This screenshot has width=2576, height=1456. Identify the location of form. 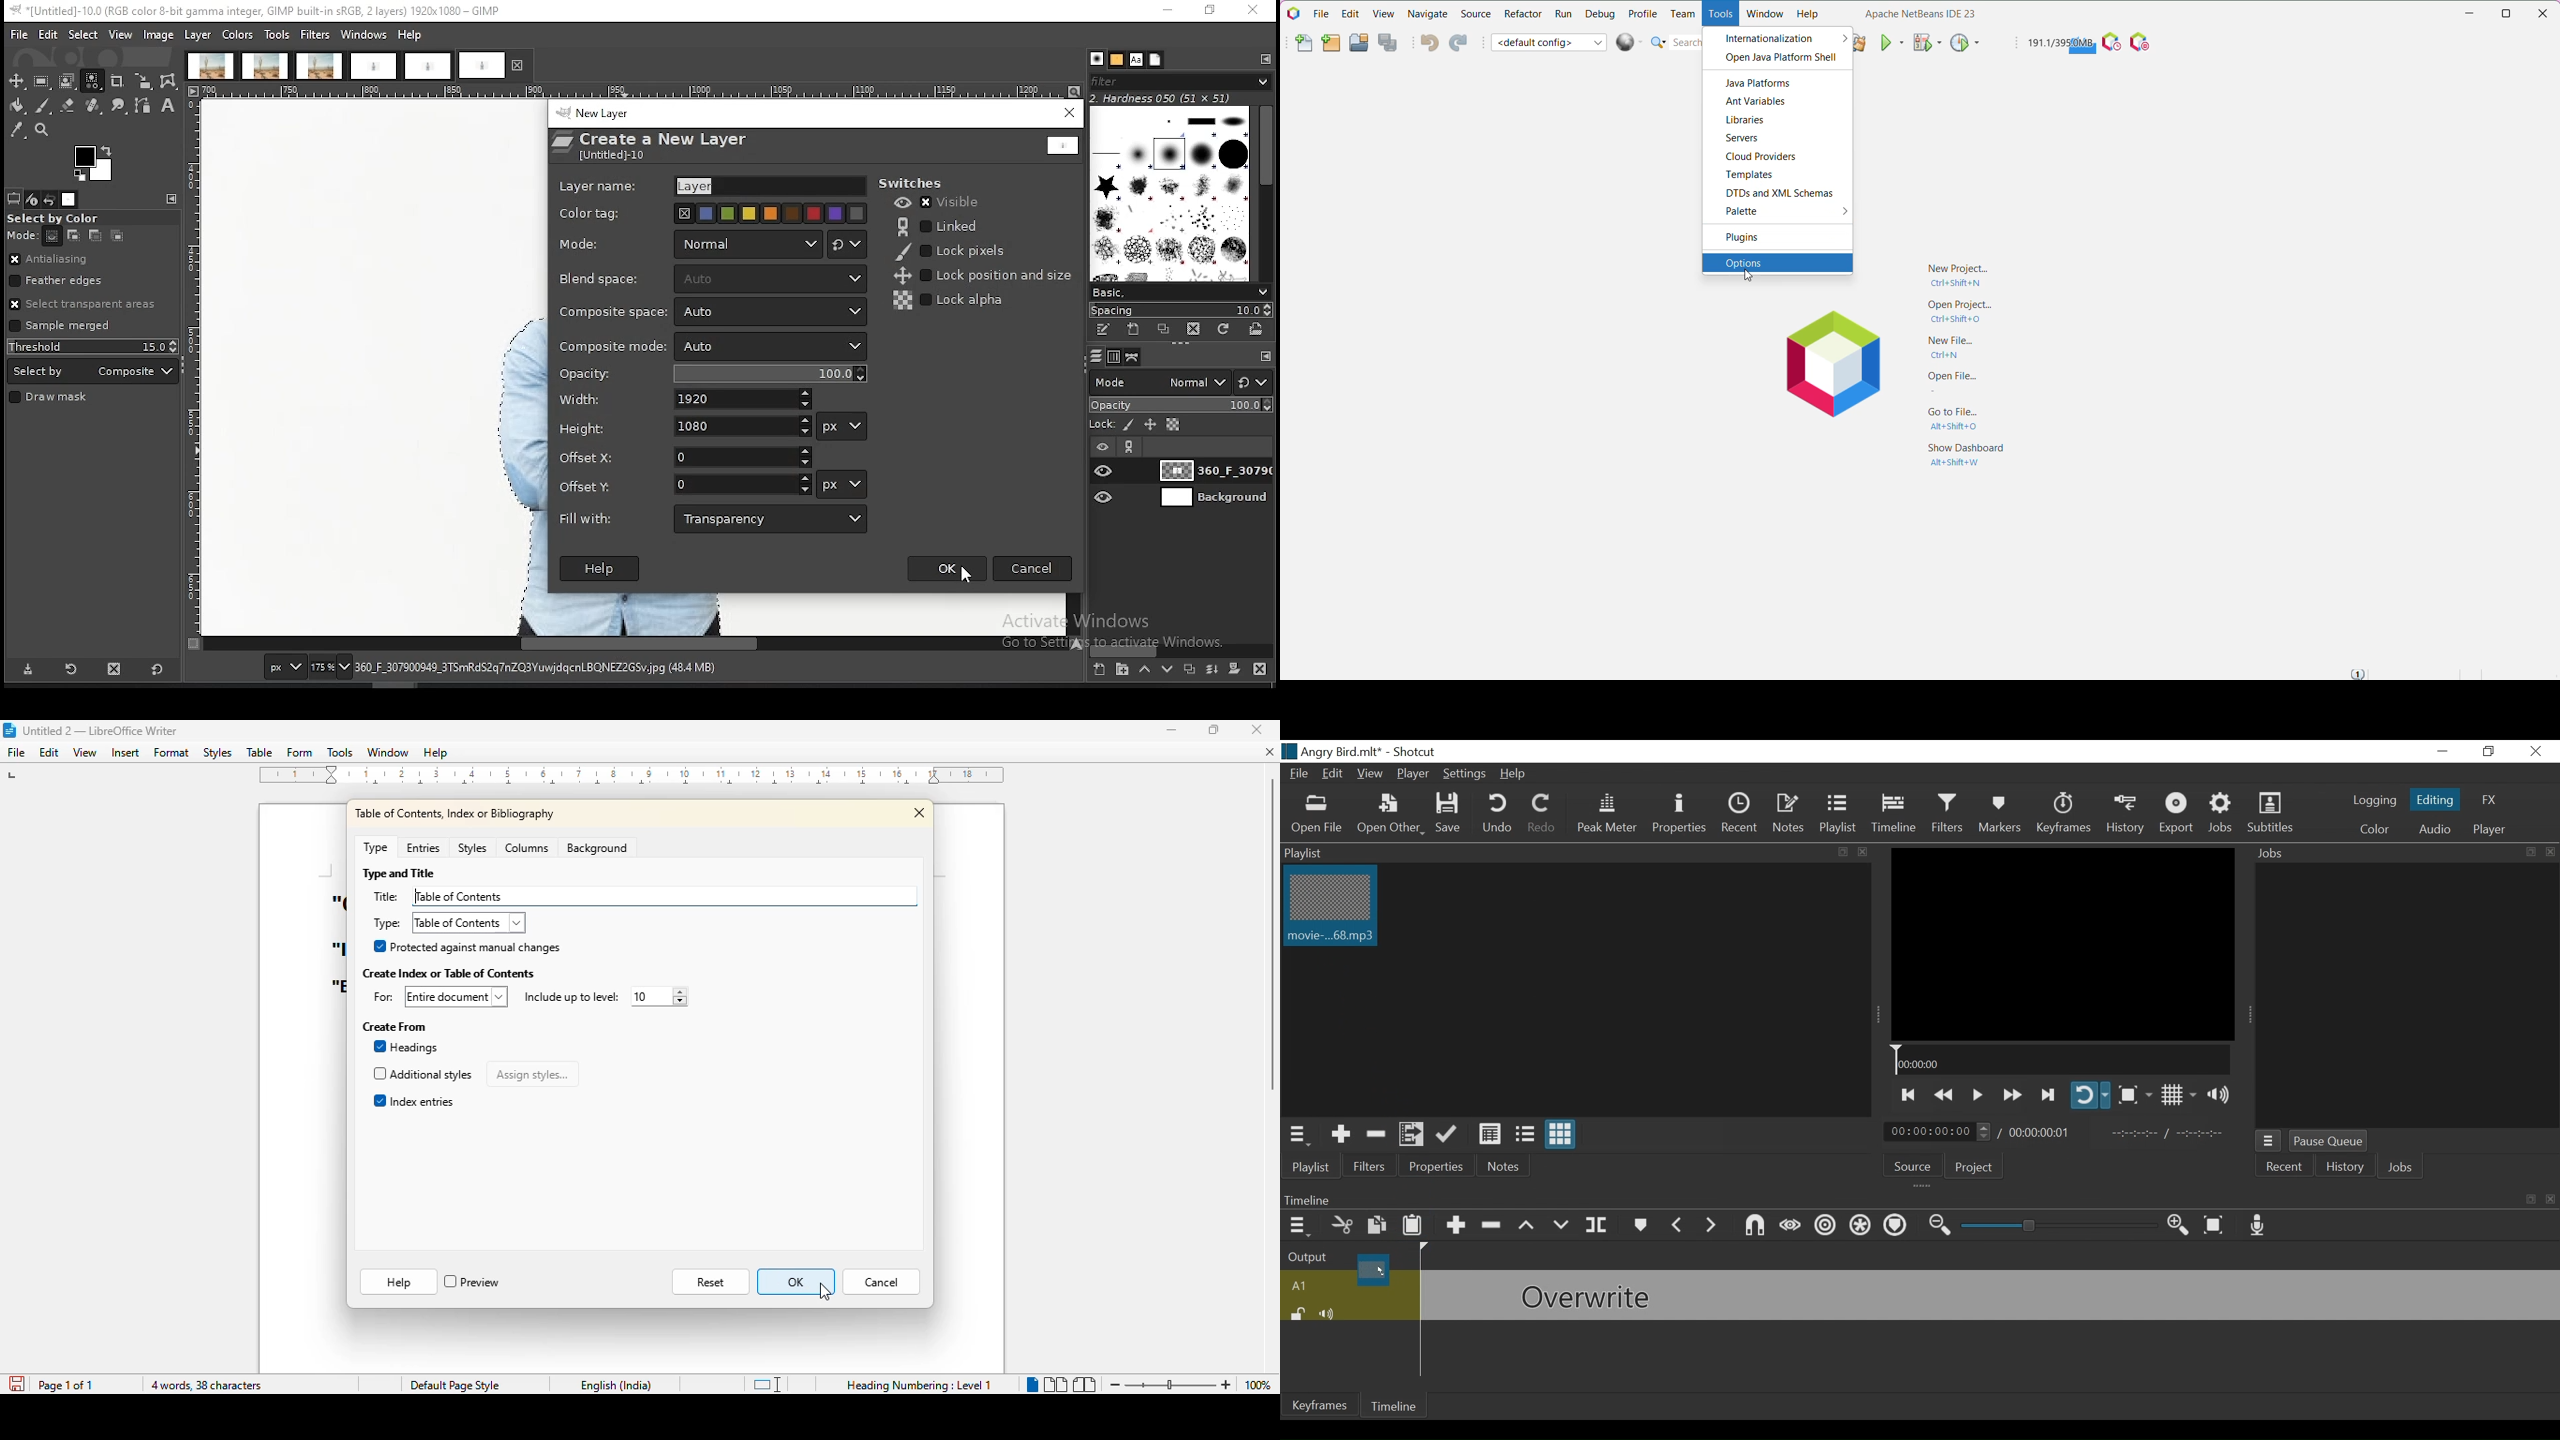
(299, 752).